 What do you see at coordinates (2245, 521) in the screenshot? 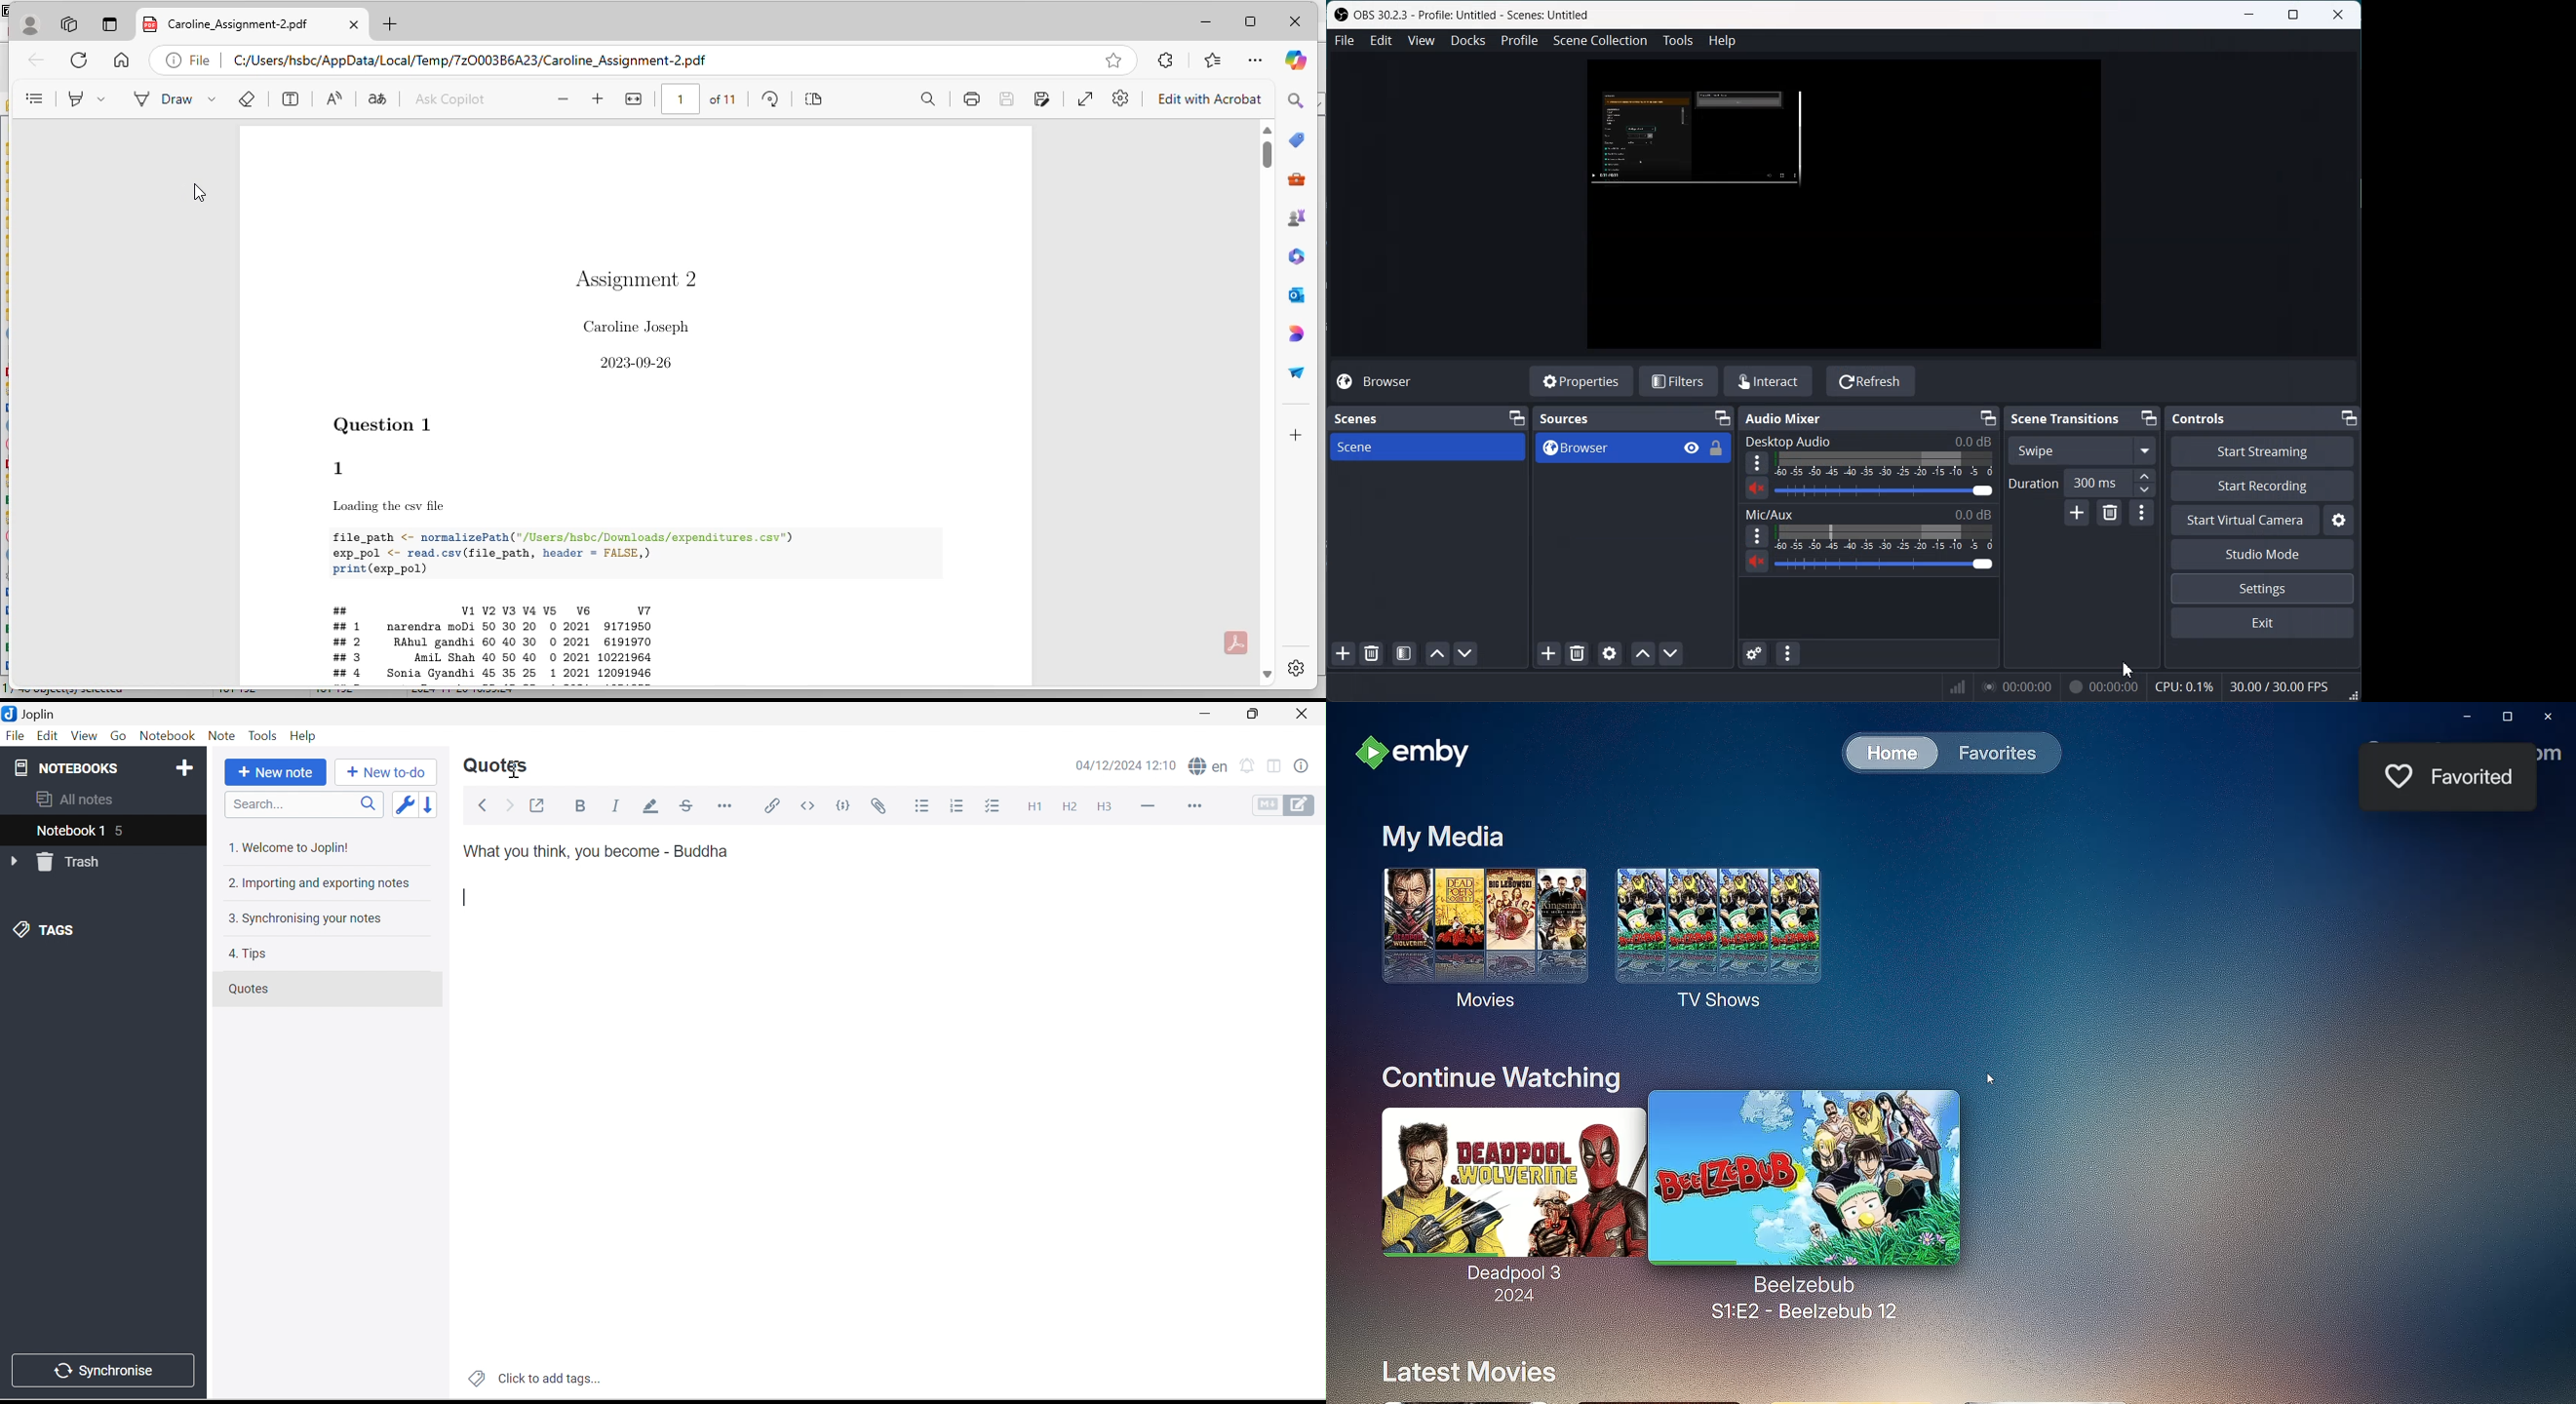
I see `Start Virtual Camer` at bounding box center [2245, 521].